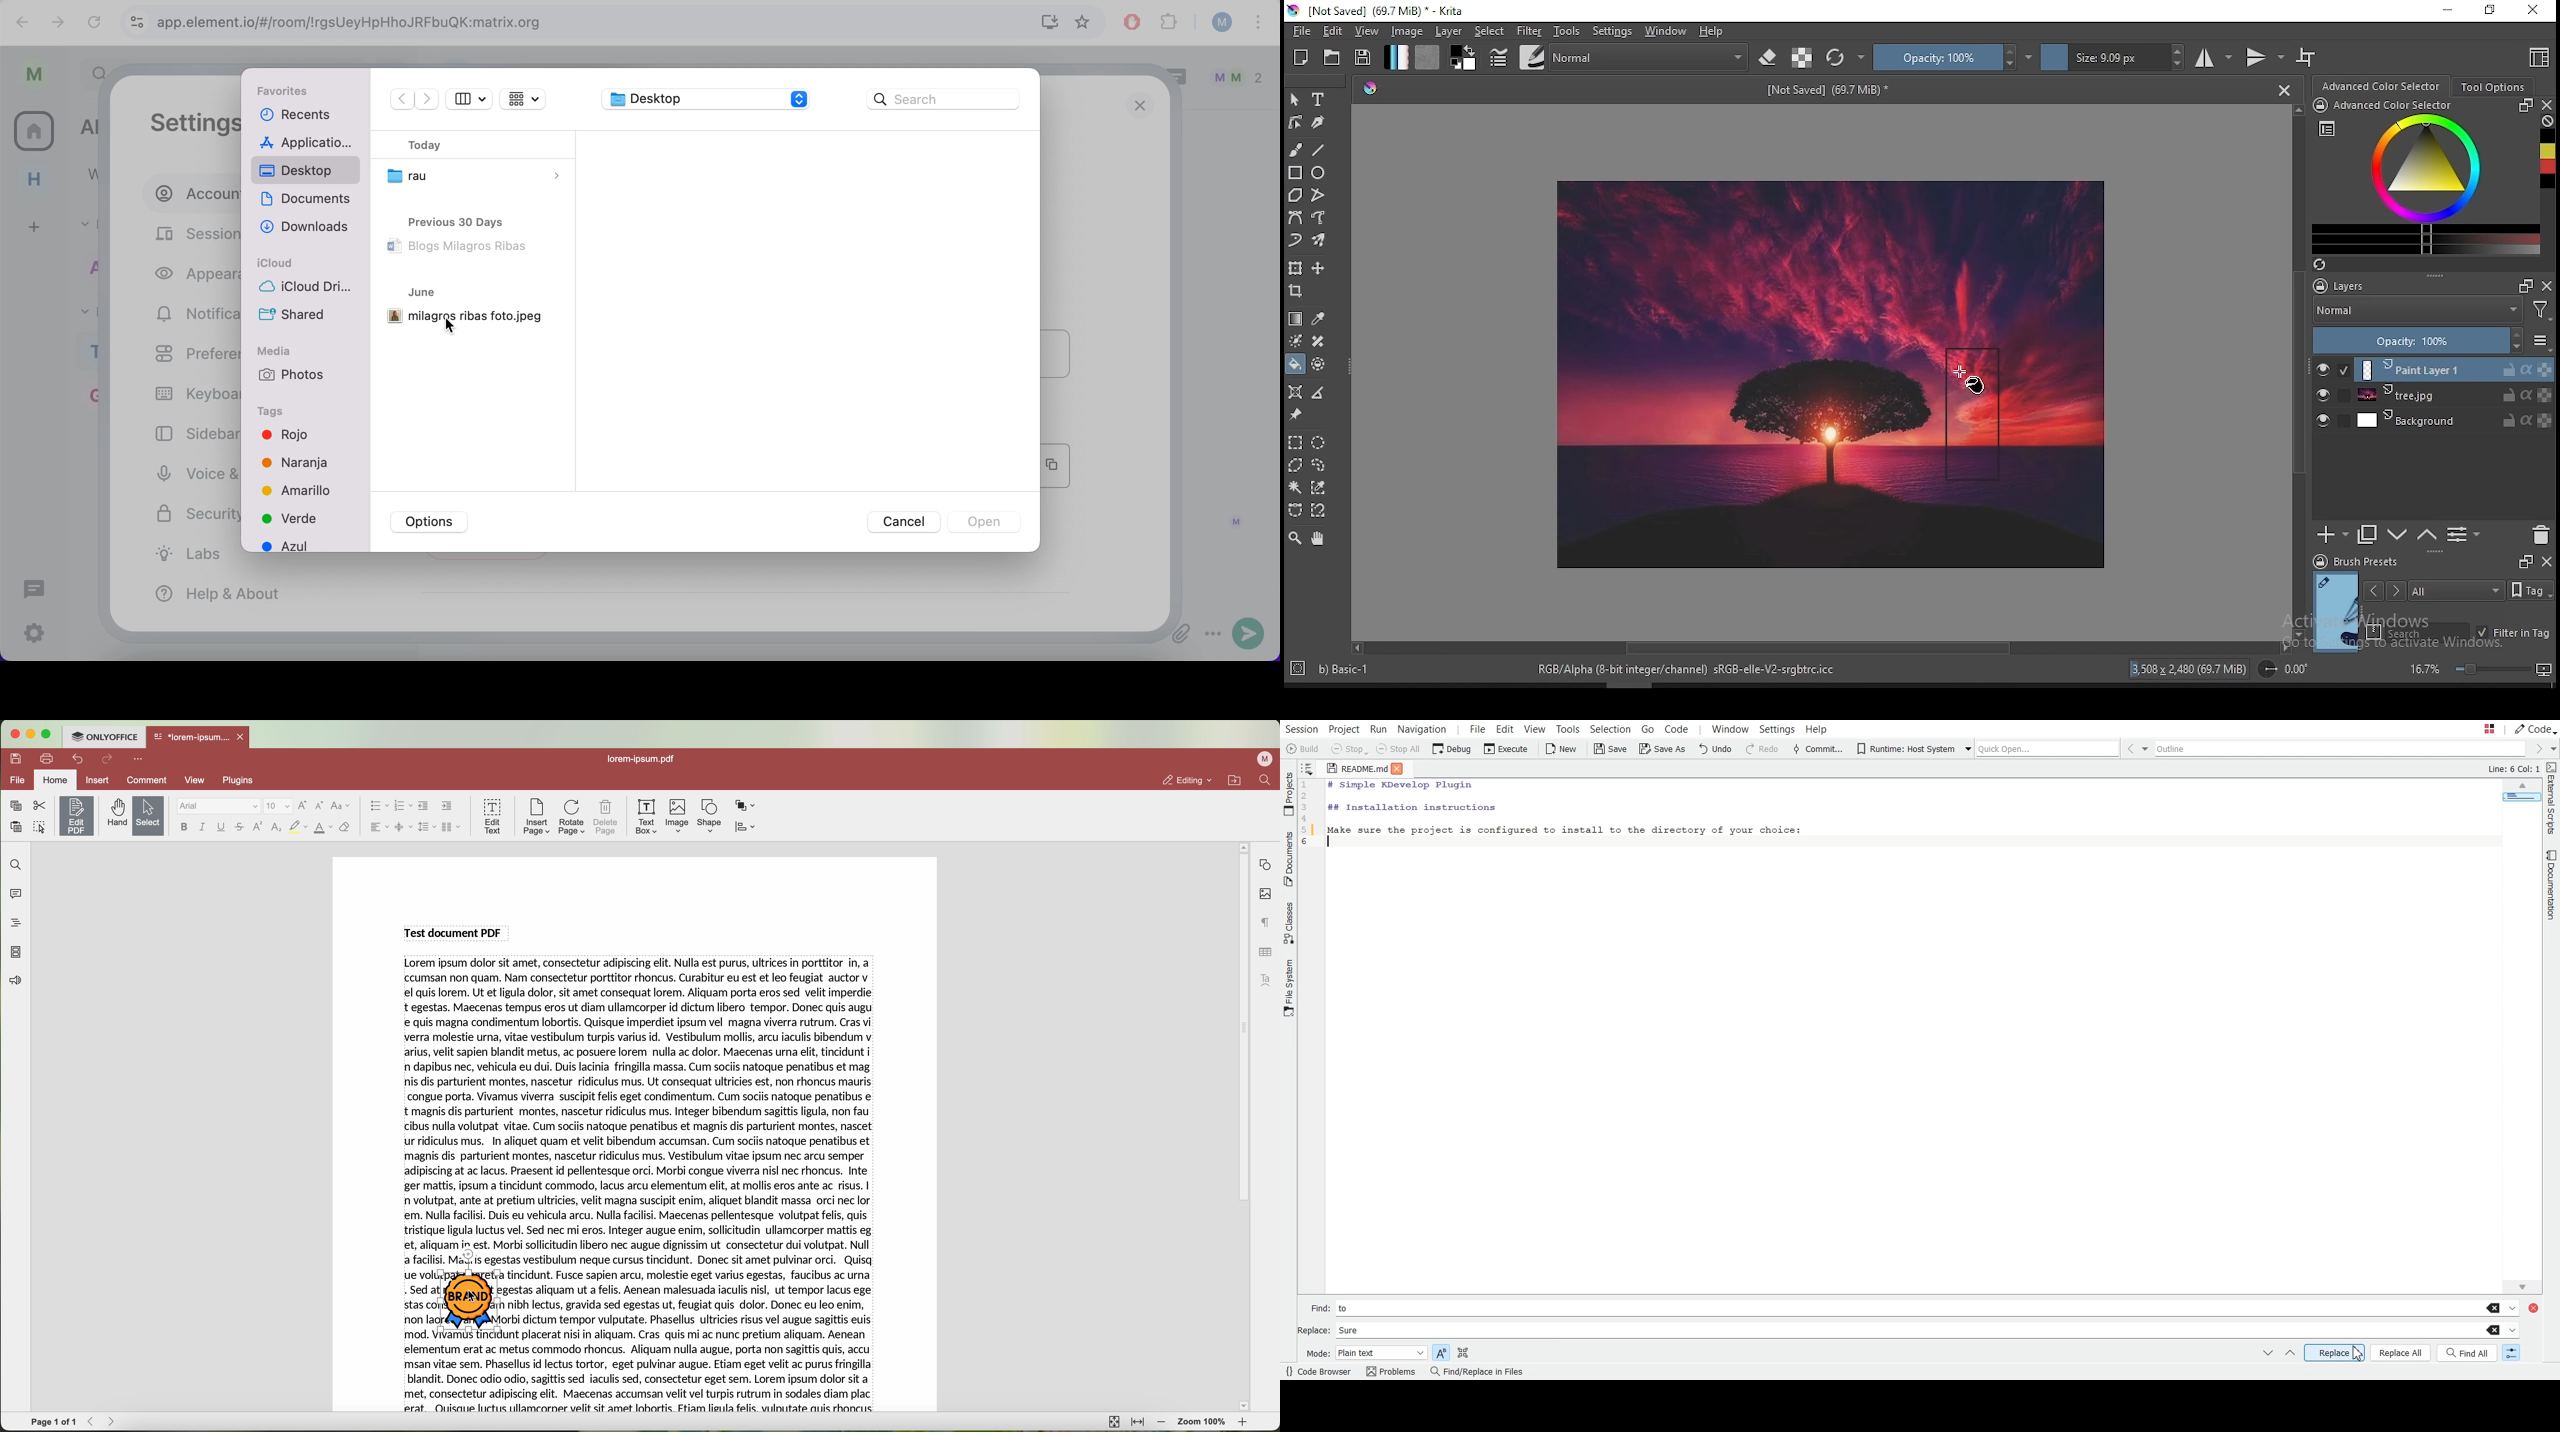 The width and height of the screenshot is (2576, 1456). Describe the element at coordinates (1397, 57) in the screenshot. I see `gradient fill` at that location.